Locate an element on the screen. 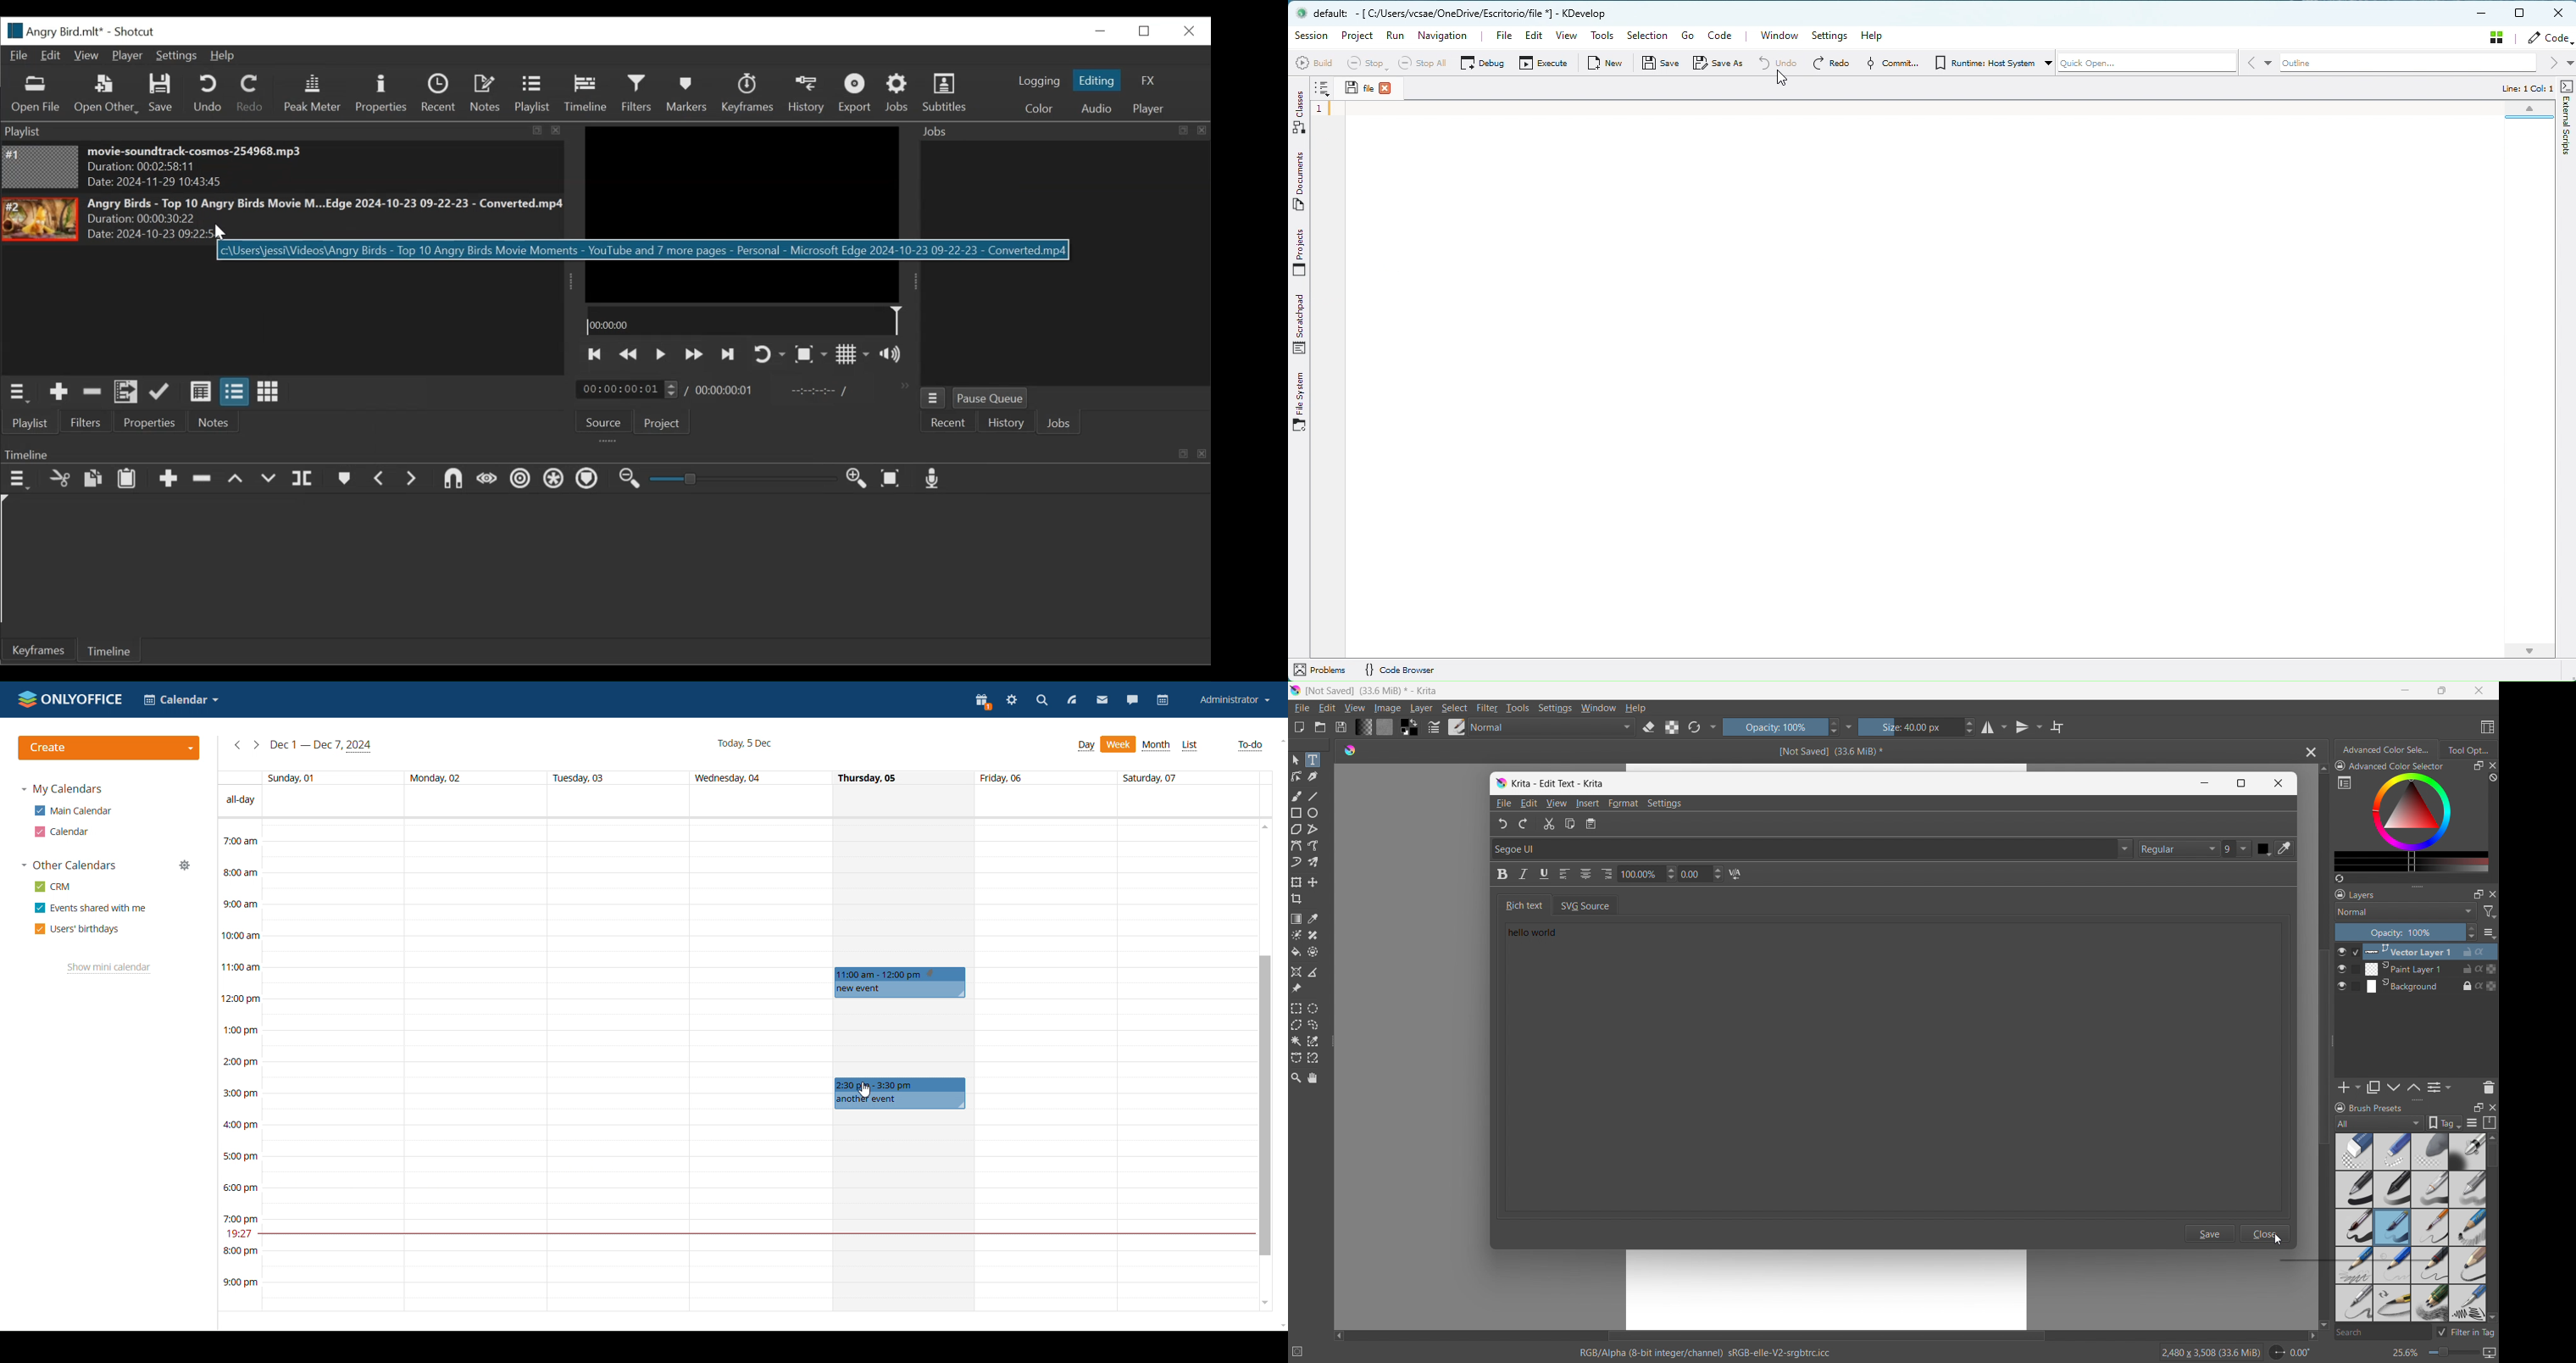 Image resolution: width=2576 pixels, height=1372 pixels. Player is located at coordinates (126, 56).